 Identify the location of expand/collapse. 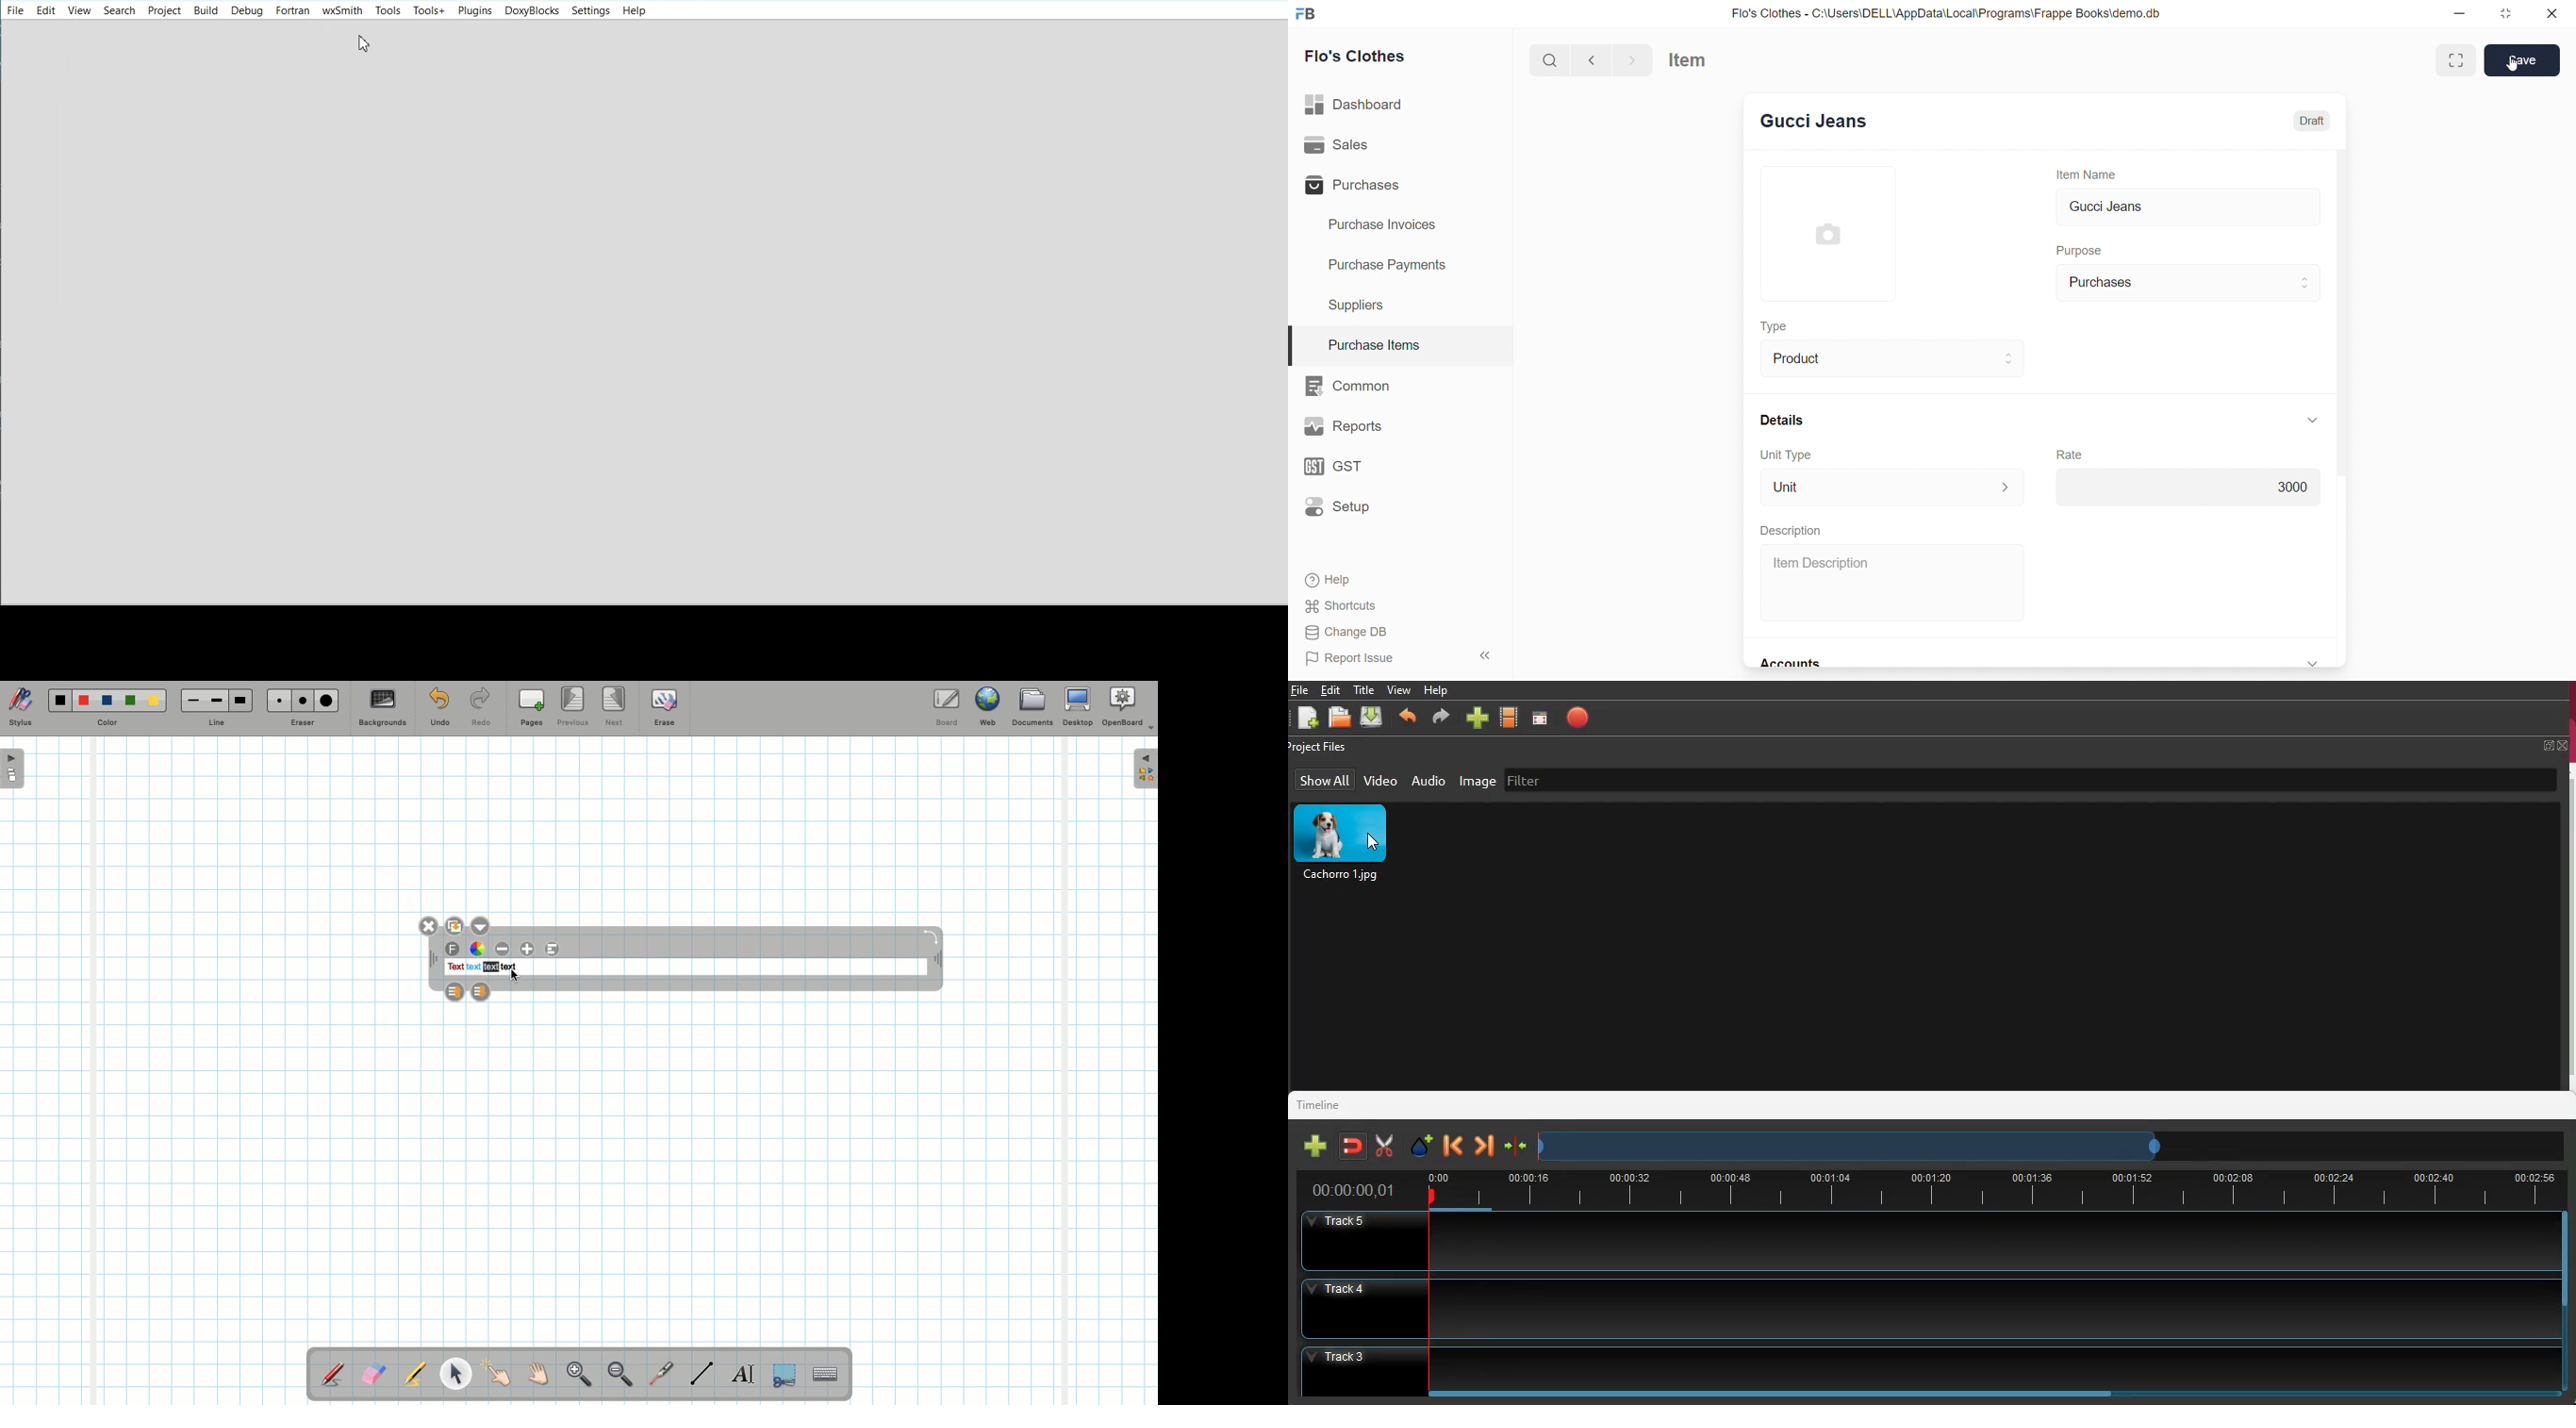
(2314, 662).